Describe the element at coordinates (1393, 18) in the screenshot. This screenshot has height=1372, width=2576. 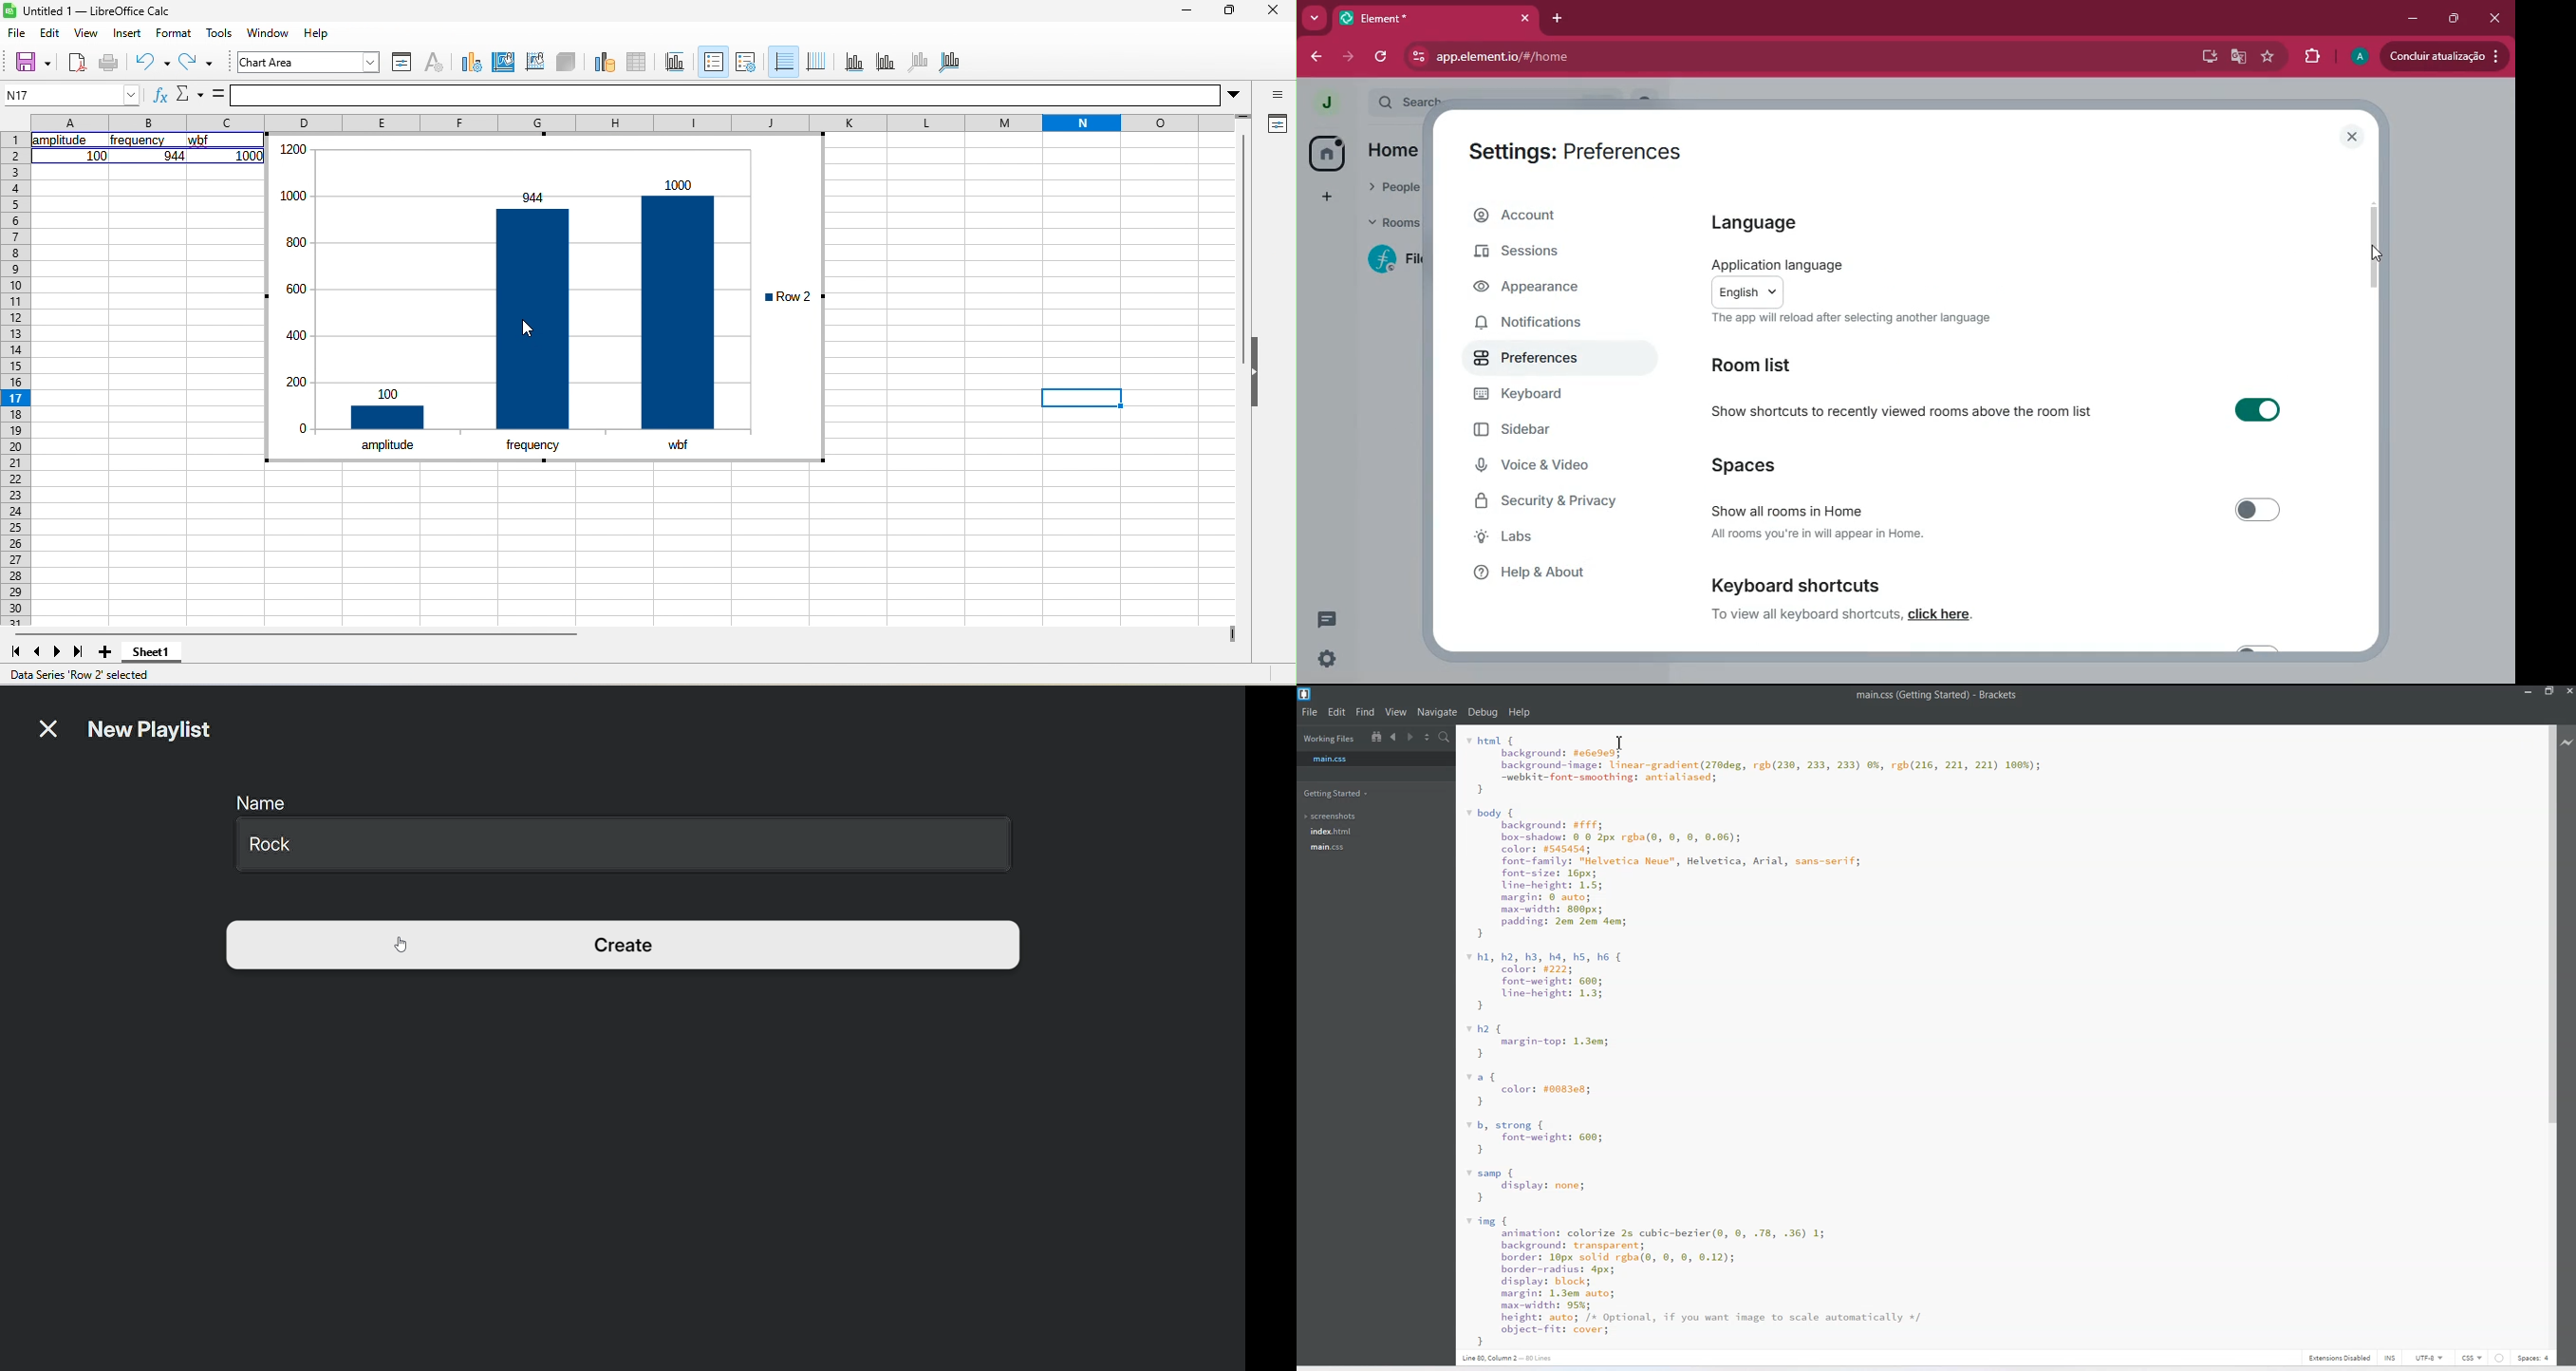
I see `Element* tab` at that location.